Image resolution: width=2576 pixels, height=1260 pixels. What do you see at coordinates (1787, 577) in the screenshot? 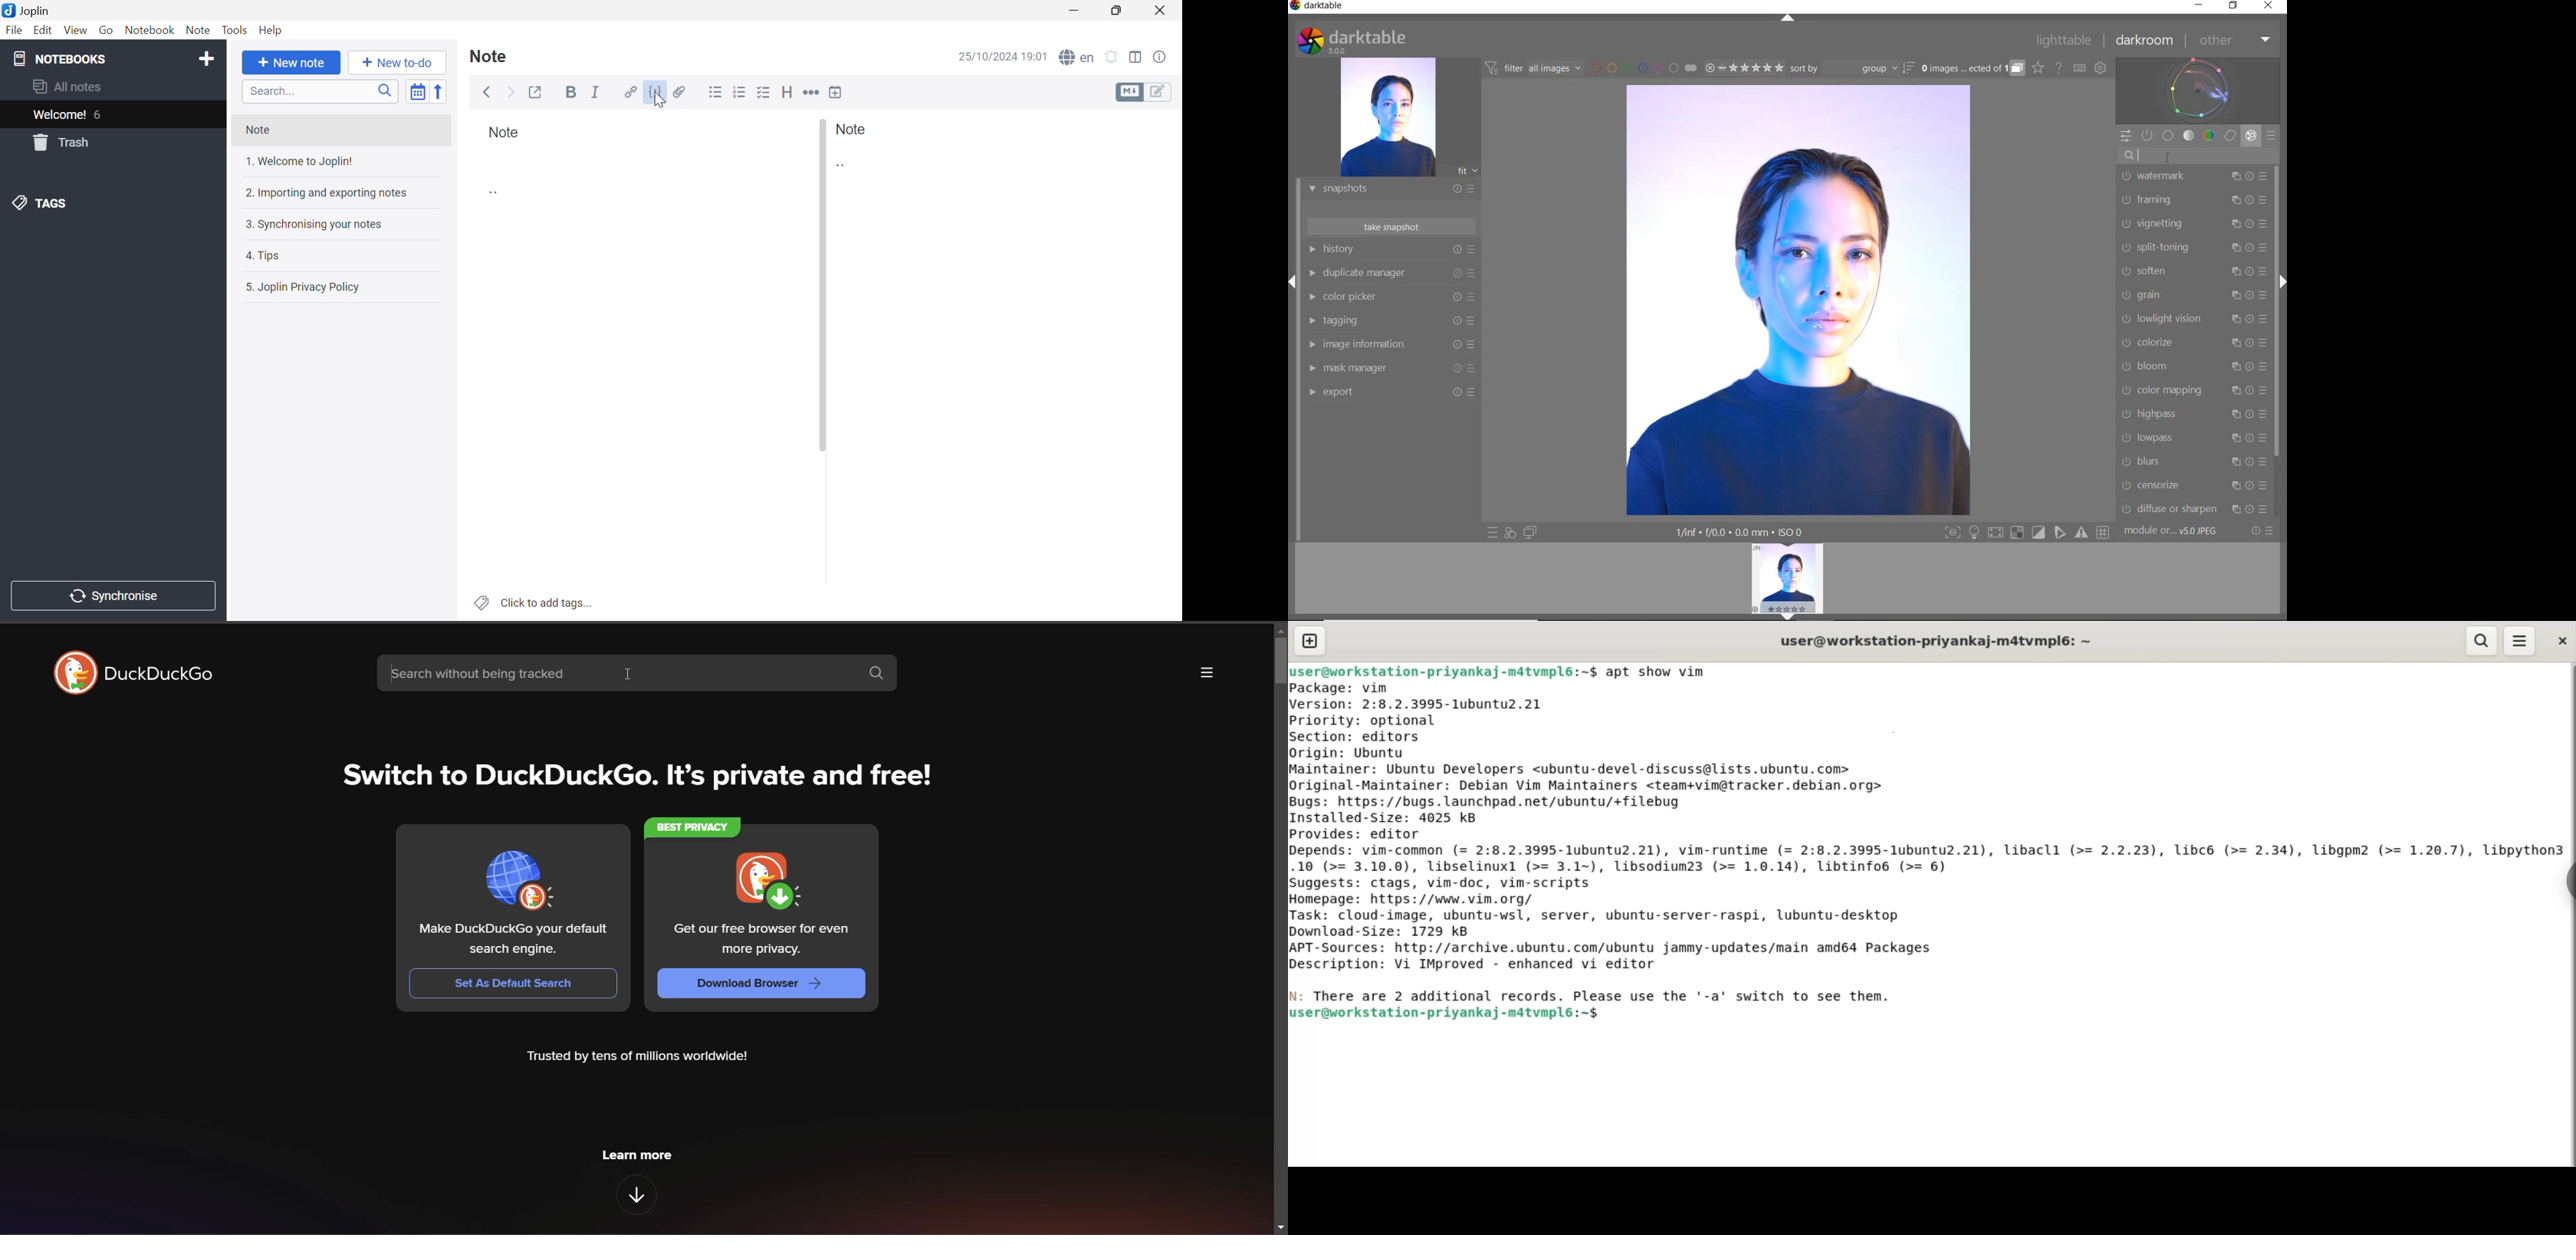
I see `IMAGE PREVIEW` at bounding box center [1787, 577].